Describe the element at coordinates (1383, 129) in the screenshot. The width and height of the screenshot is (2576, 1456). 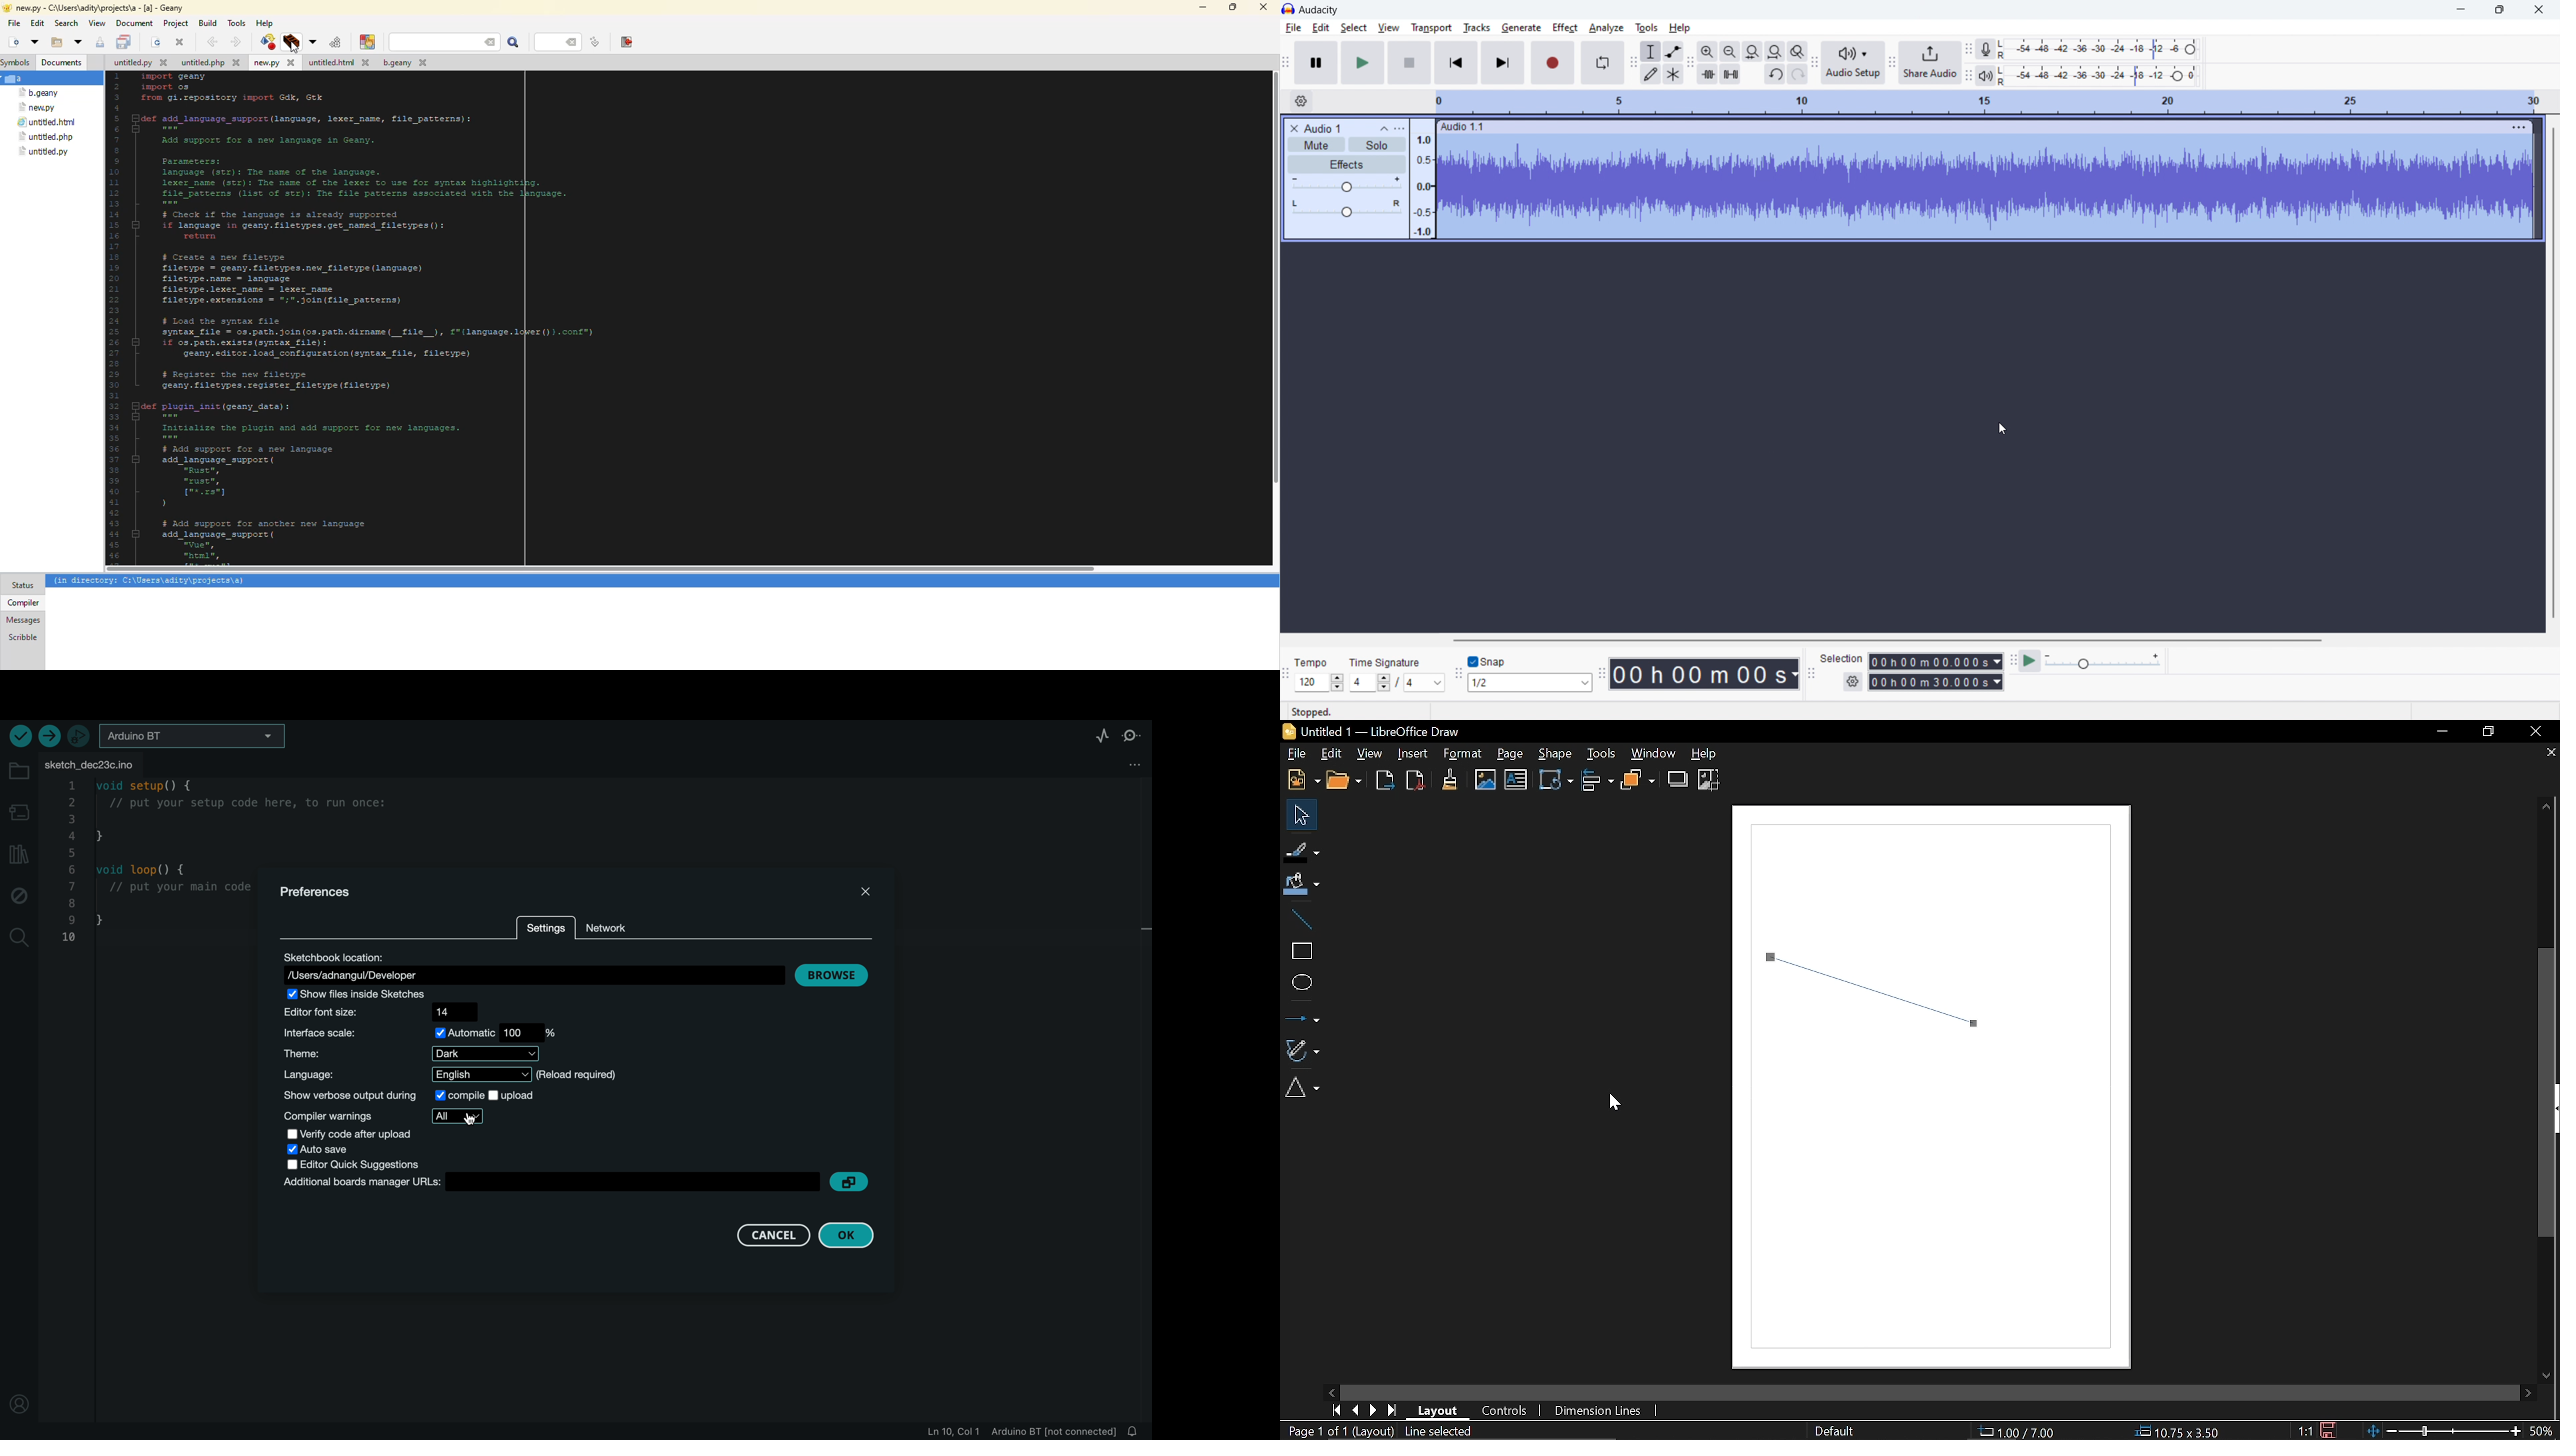
I see `collapse` at that location.